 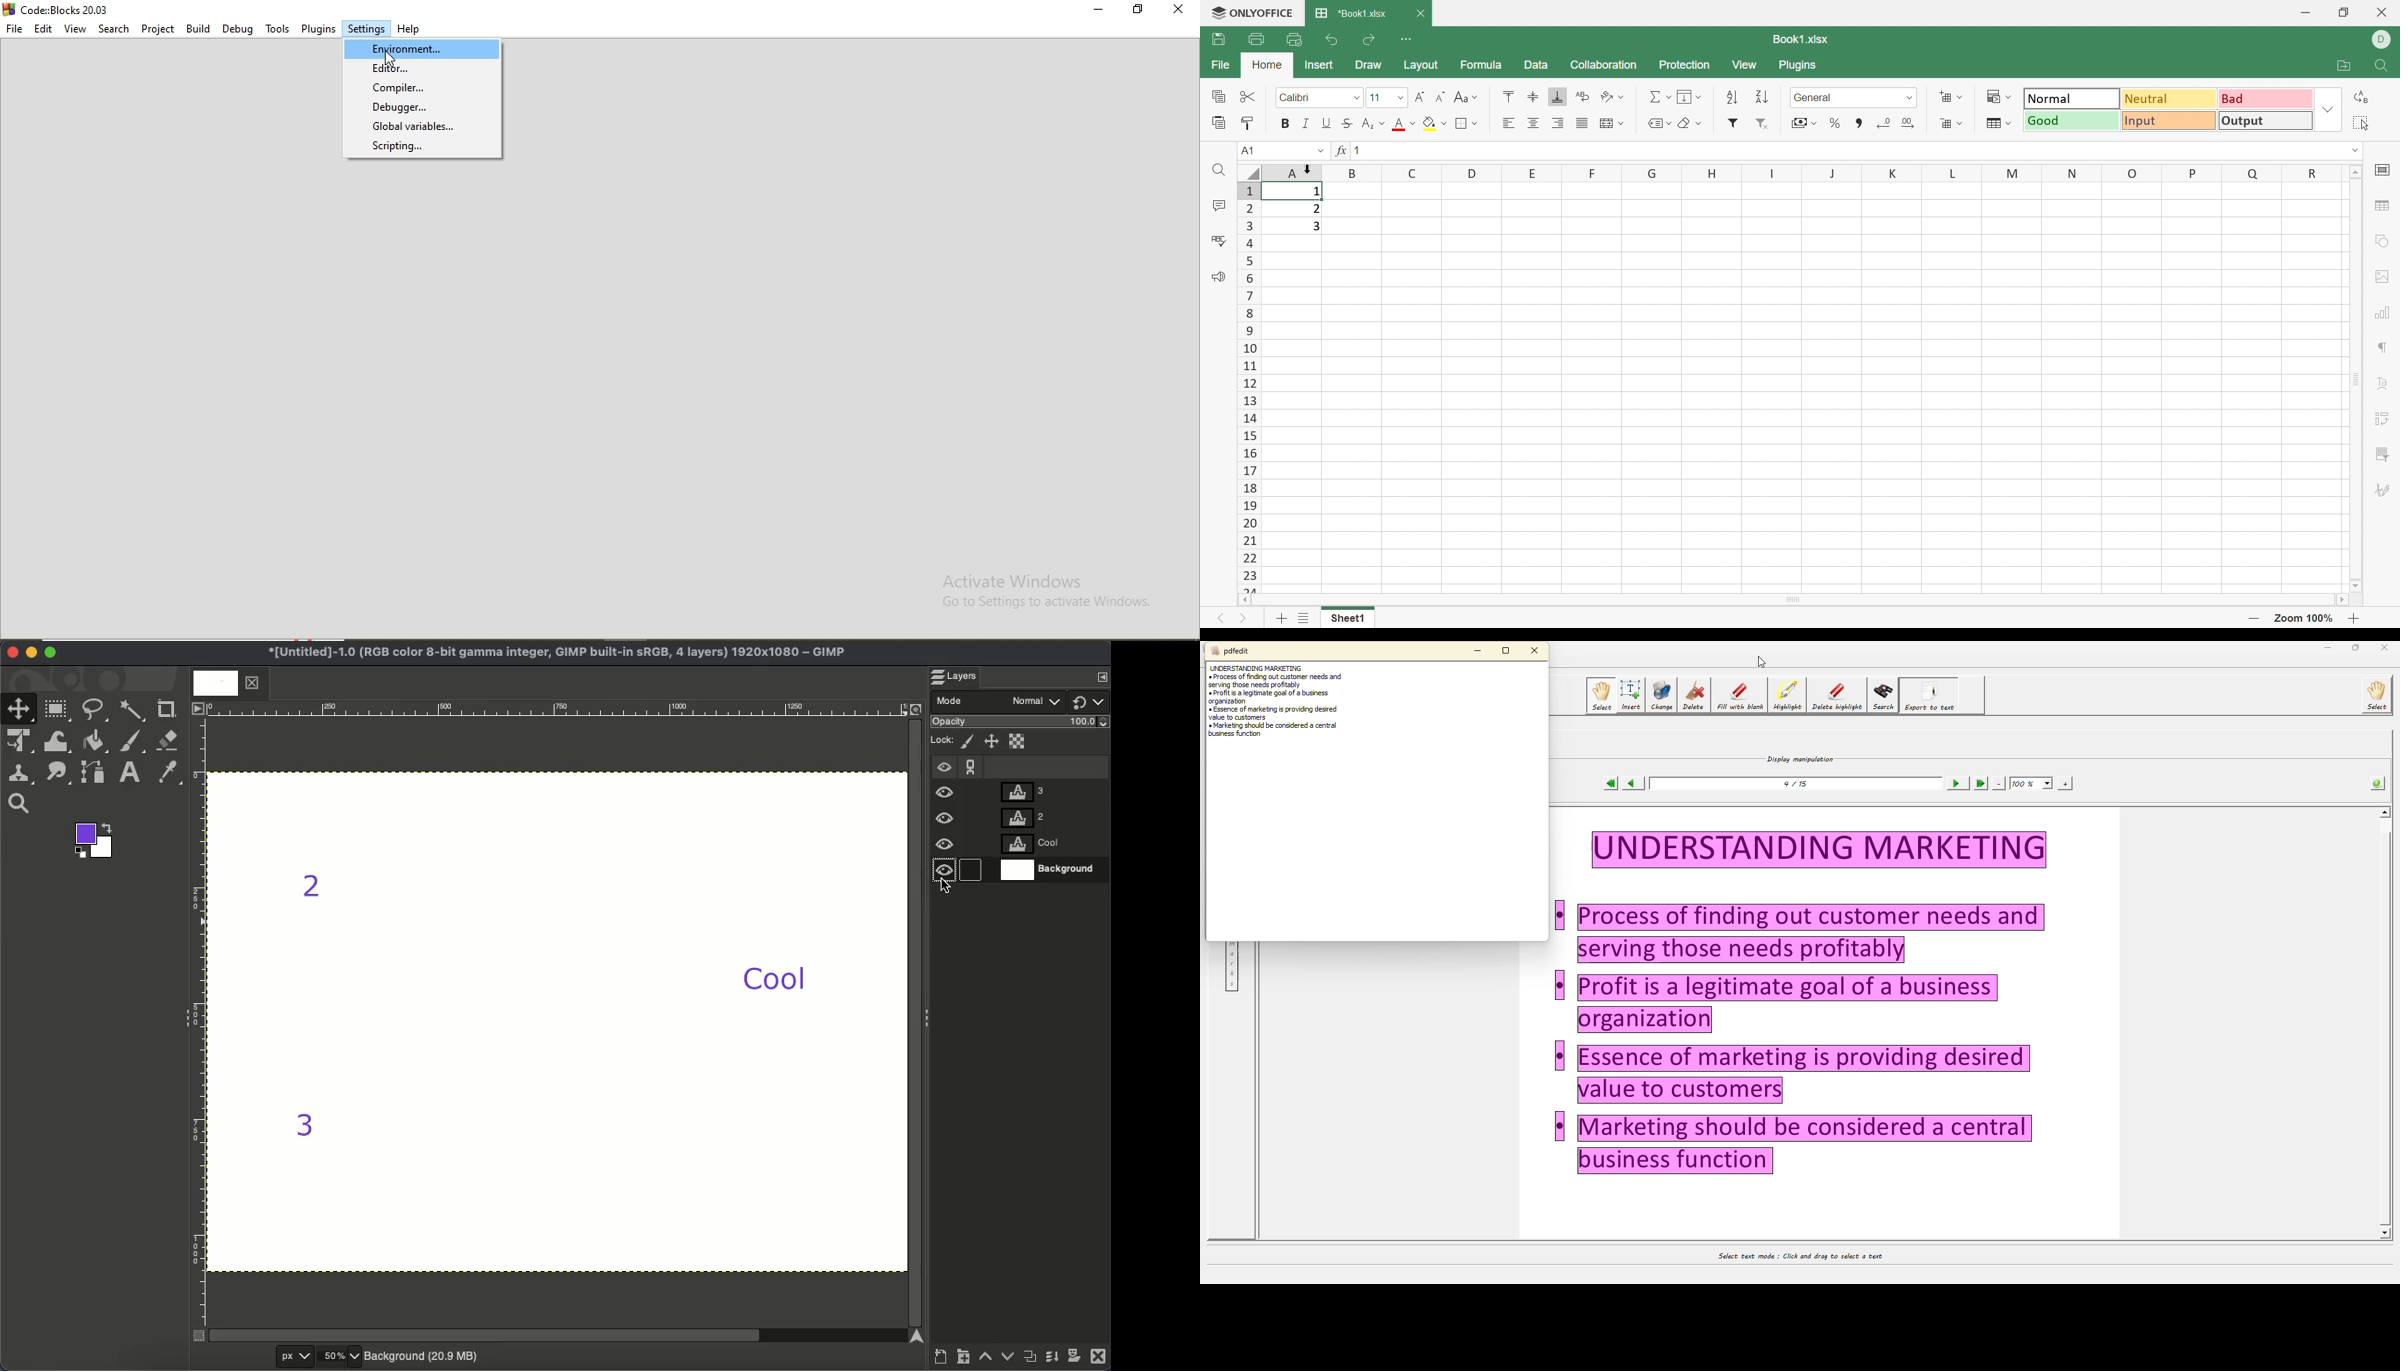 I want to click on Close, so click(x=2383, y=12).